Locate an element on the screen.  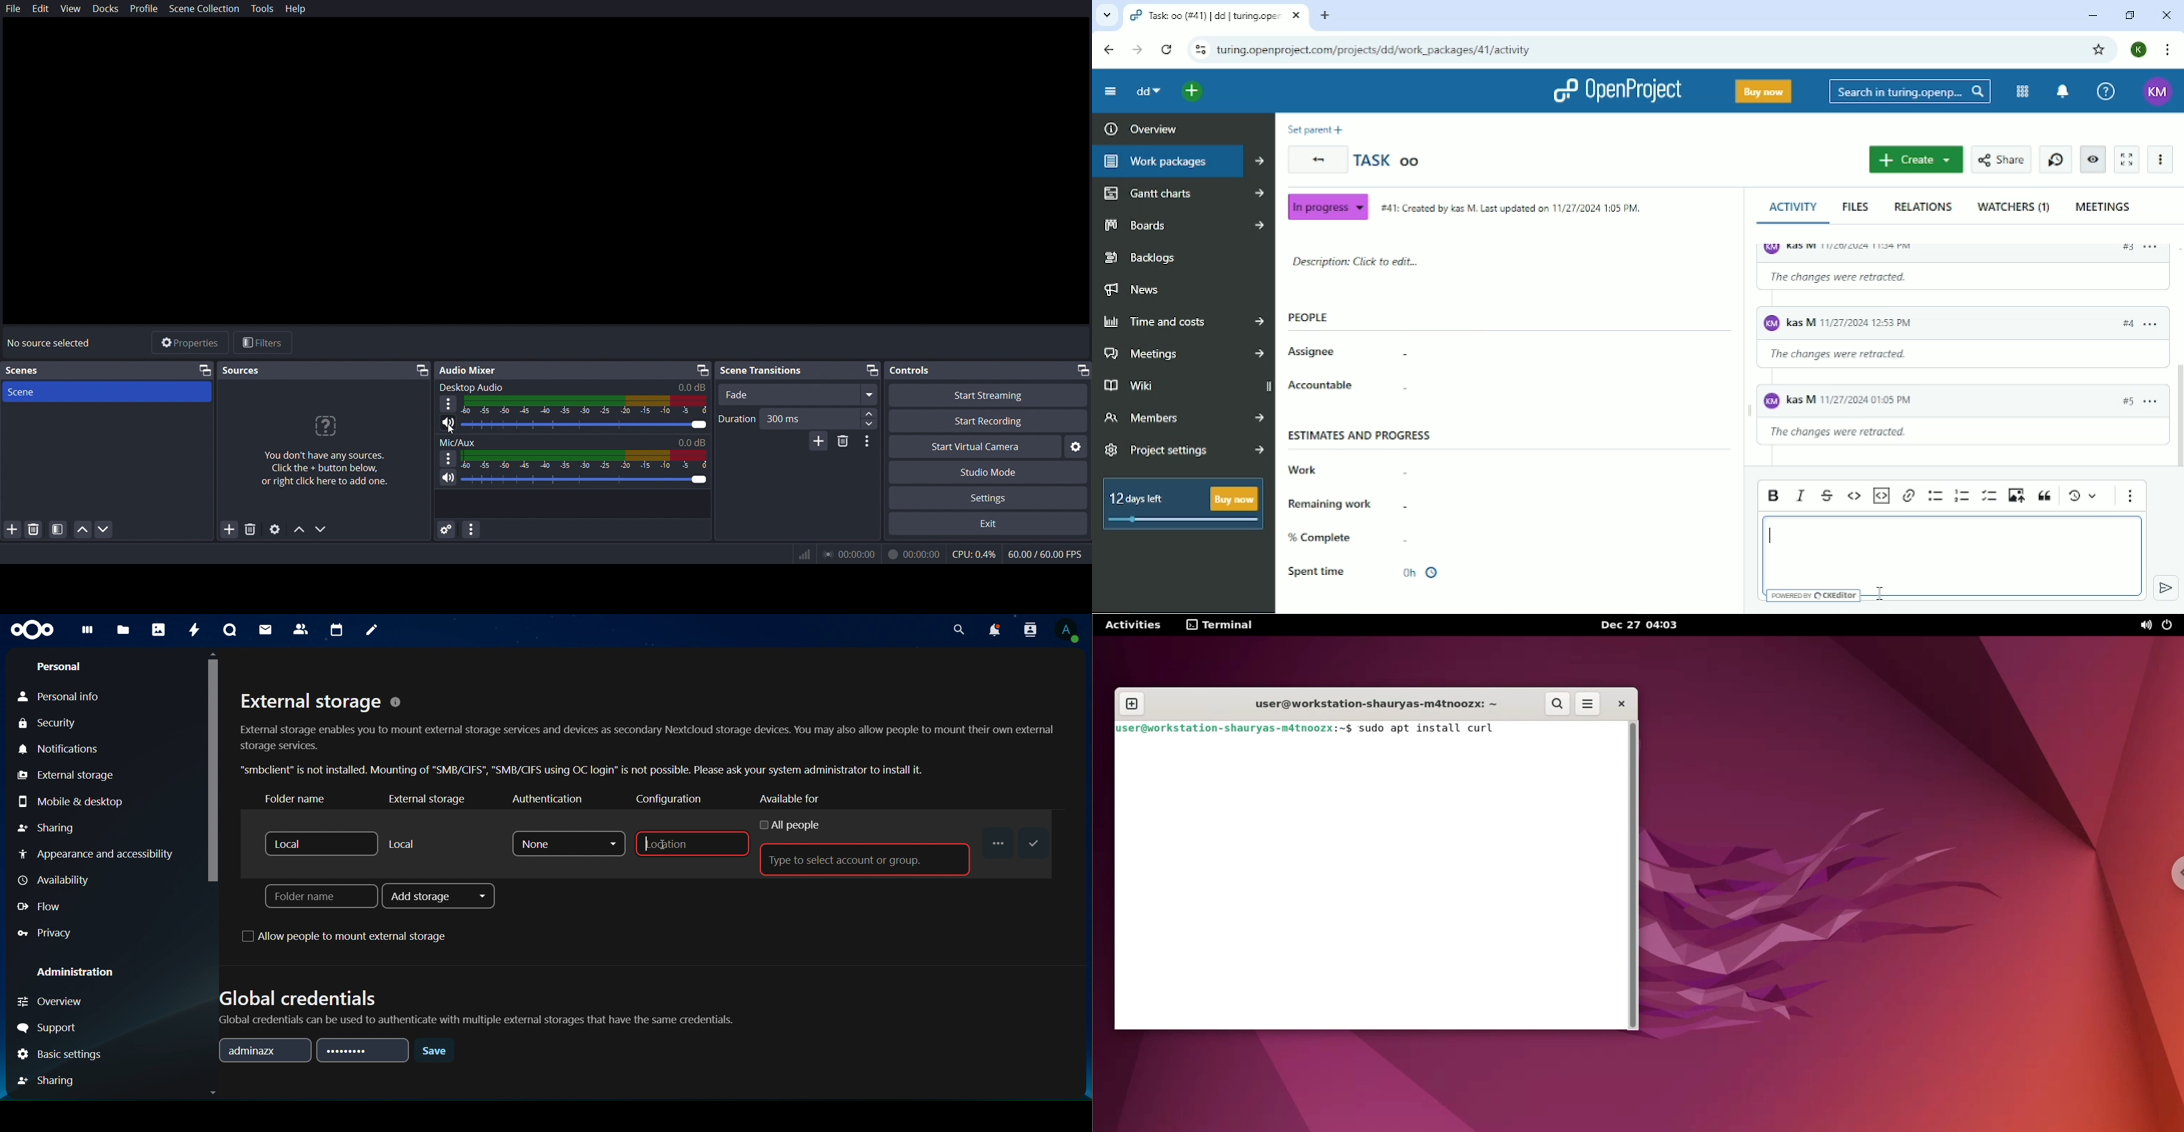
audio settings is located at coordinates (447, 530).